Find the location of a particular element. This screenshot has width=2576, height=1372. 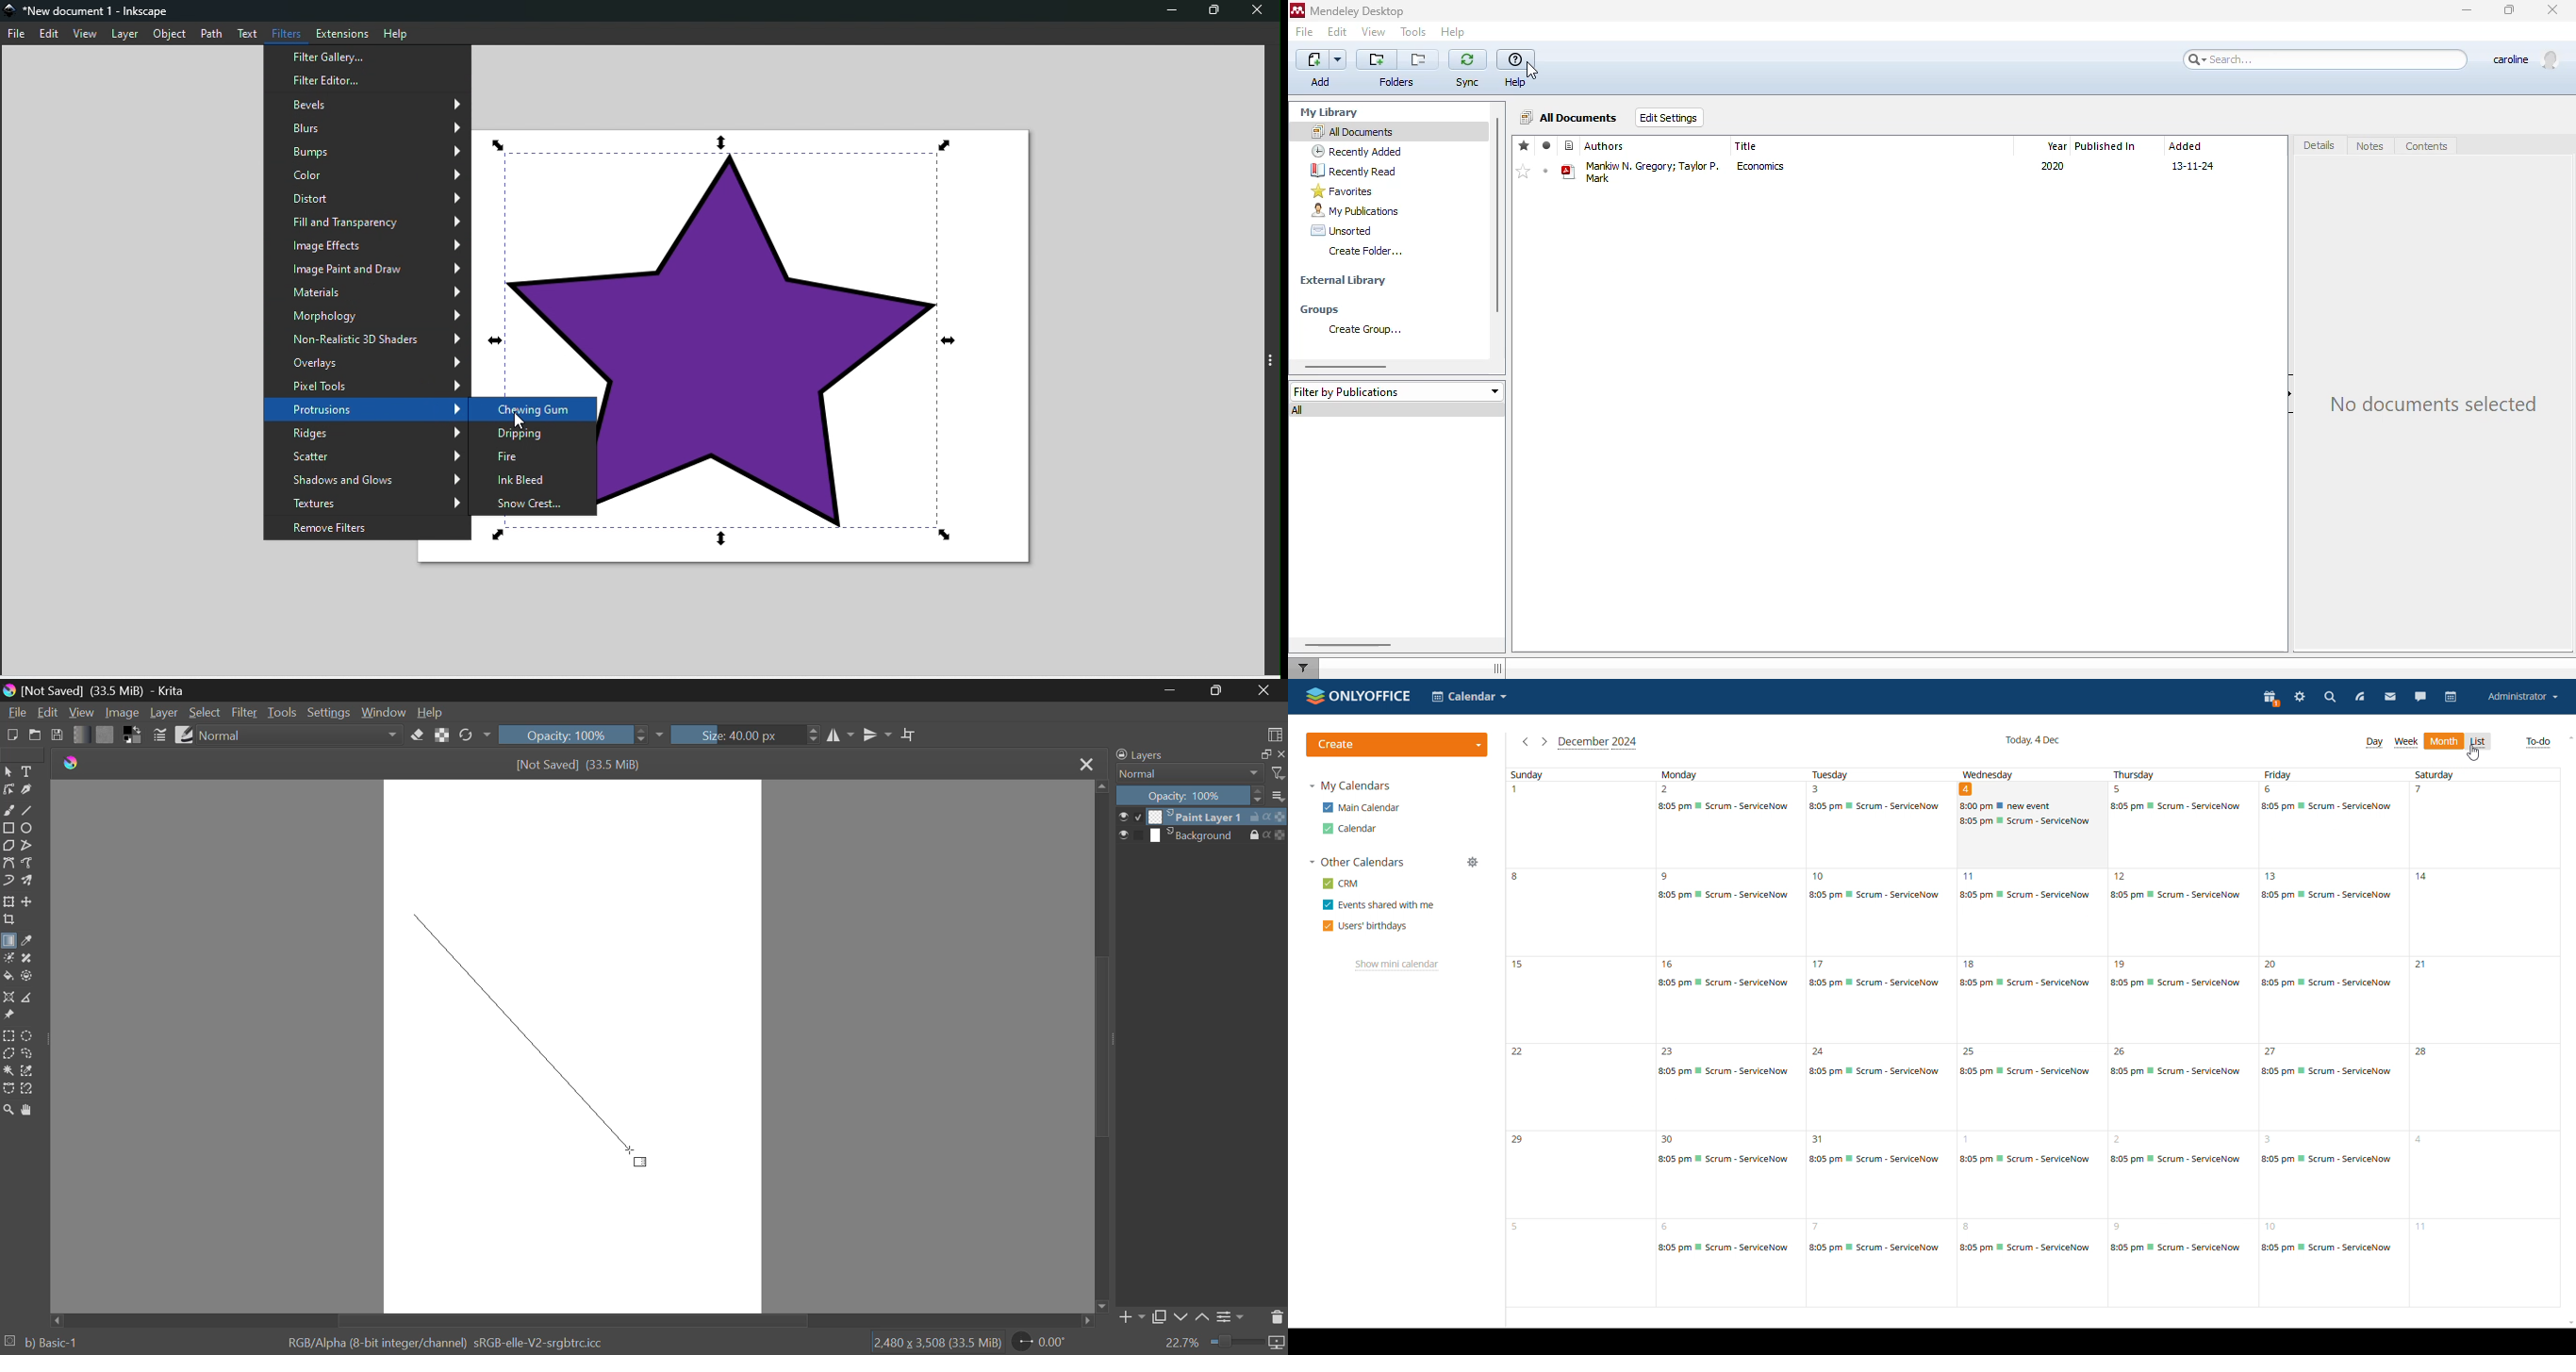

toggle sidebar is located at coordinates (1497, 669).